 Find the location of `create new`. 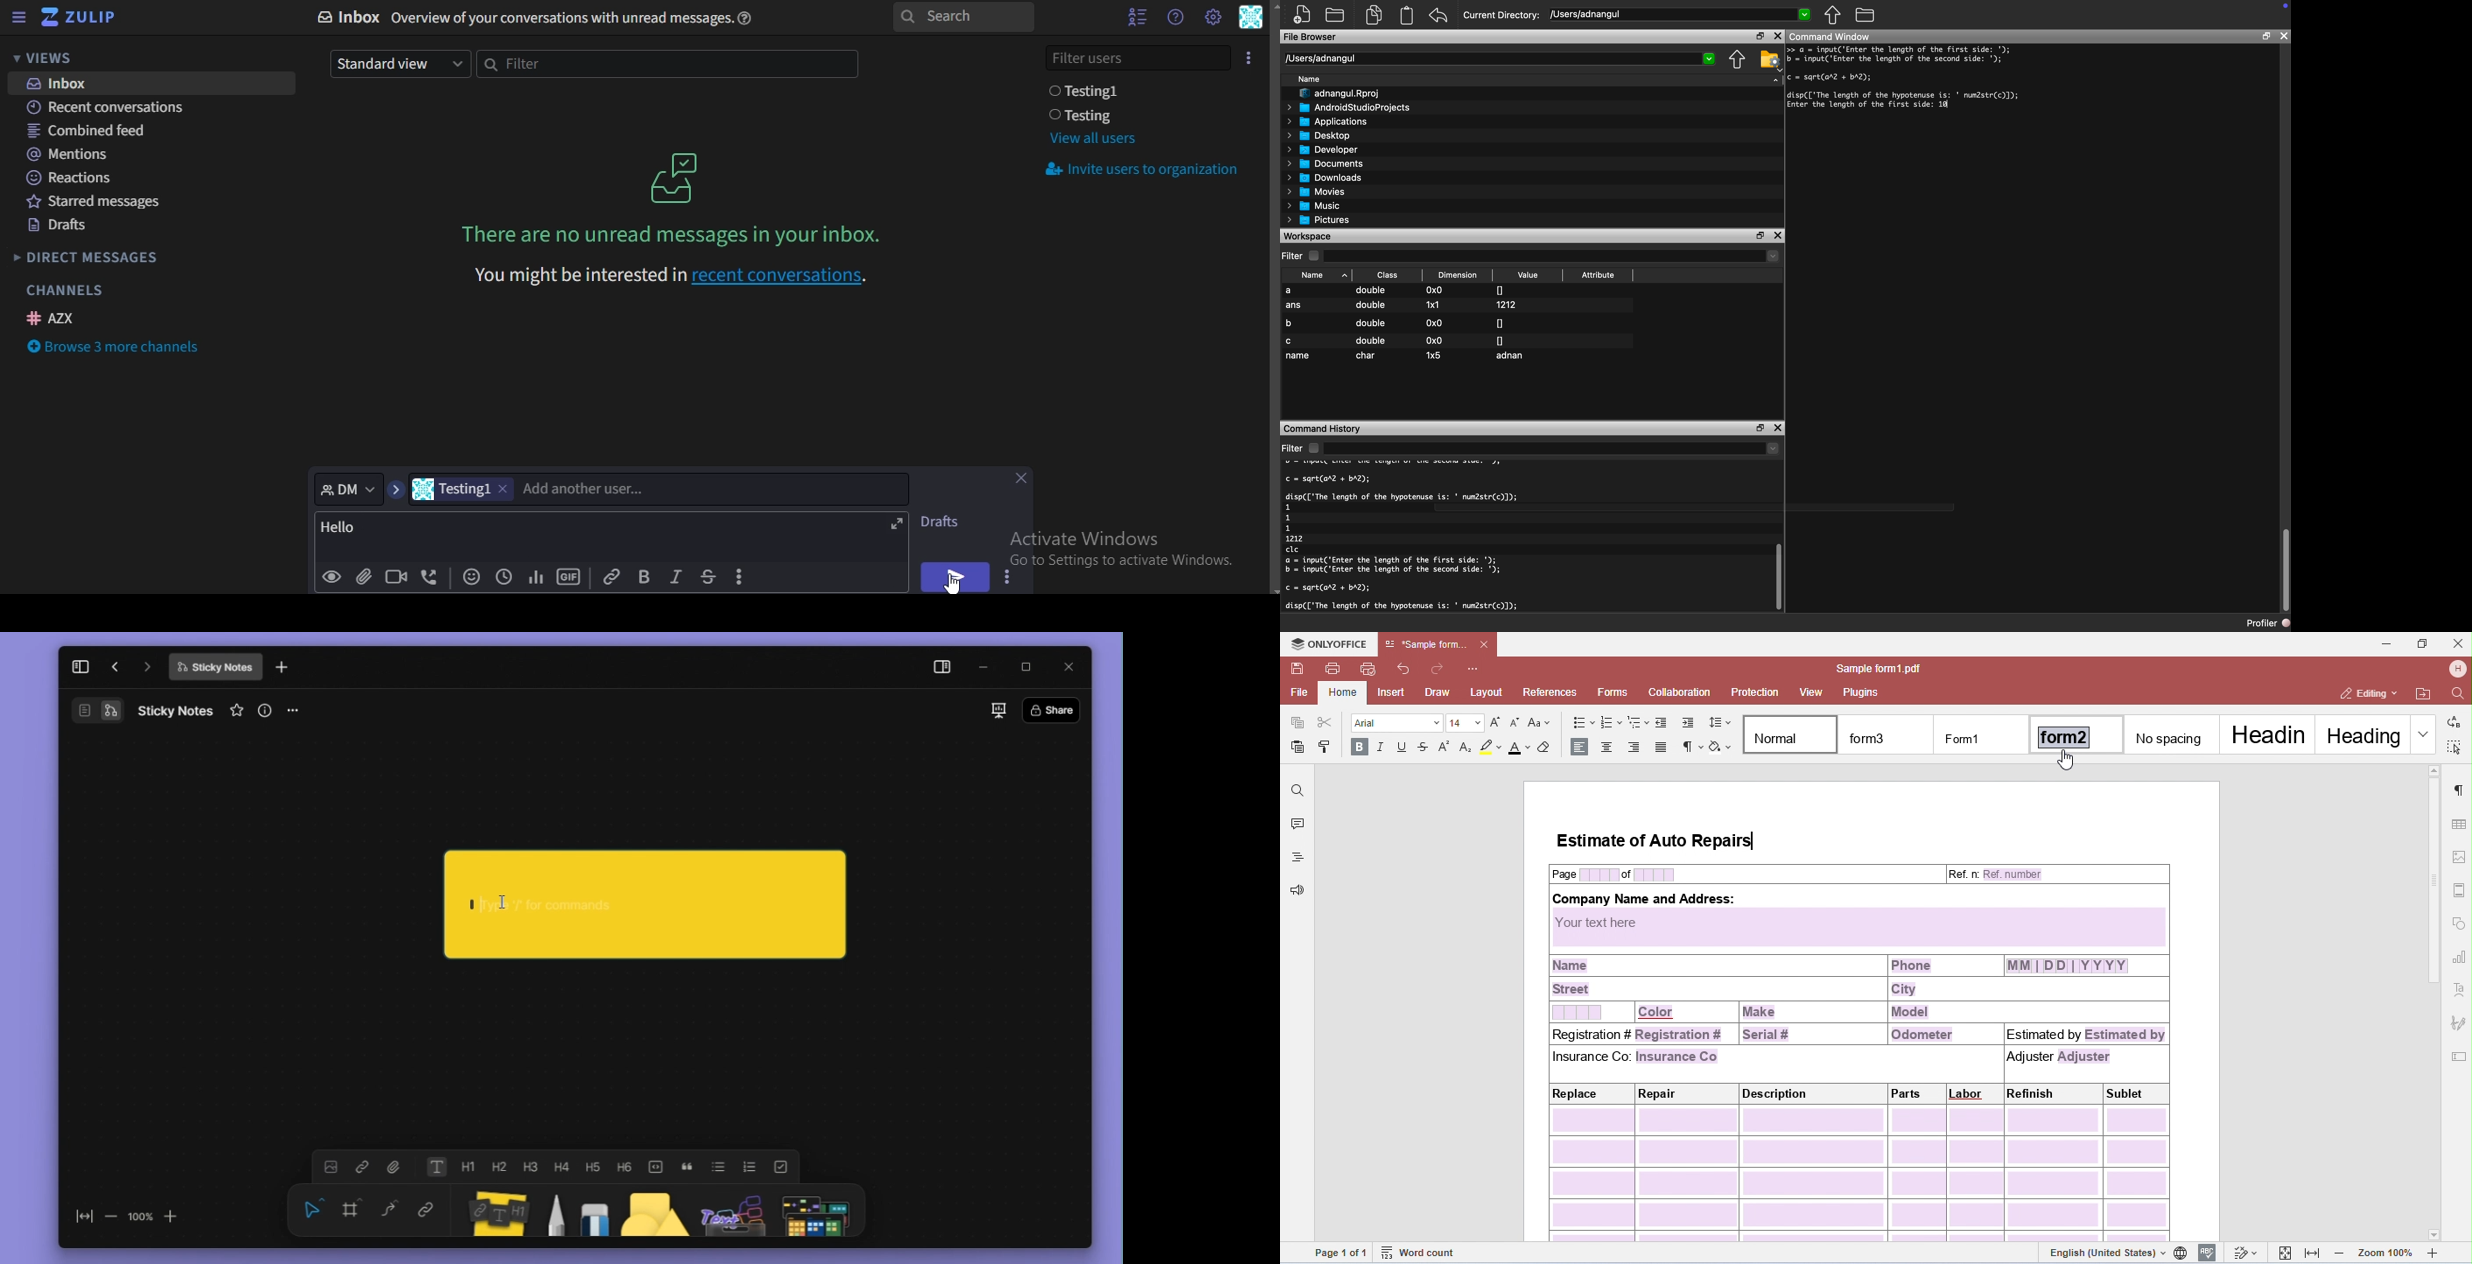

create new is located at coordinates (1305, 14).